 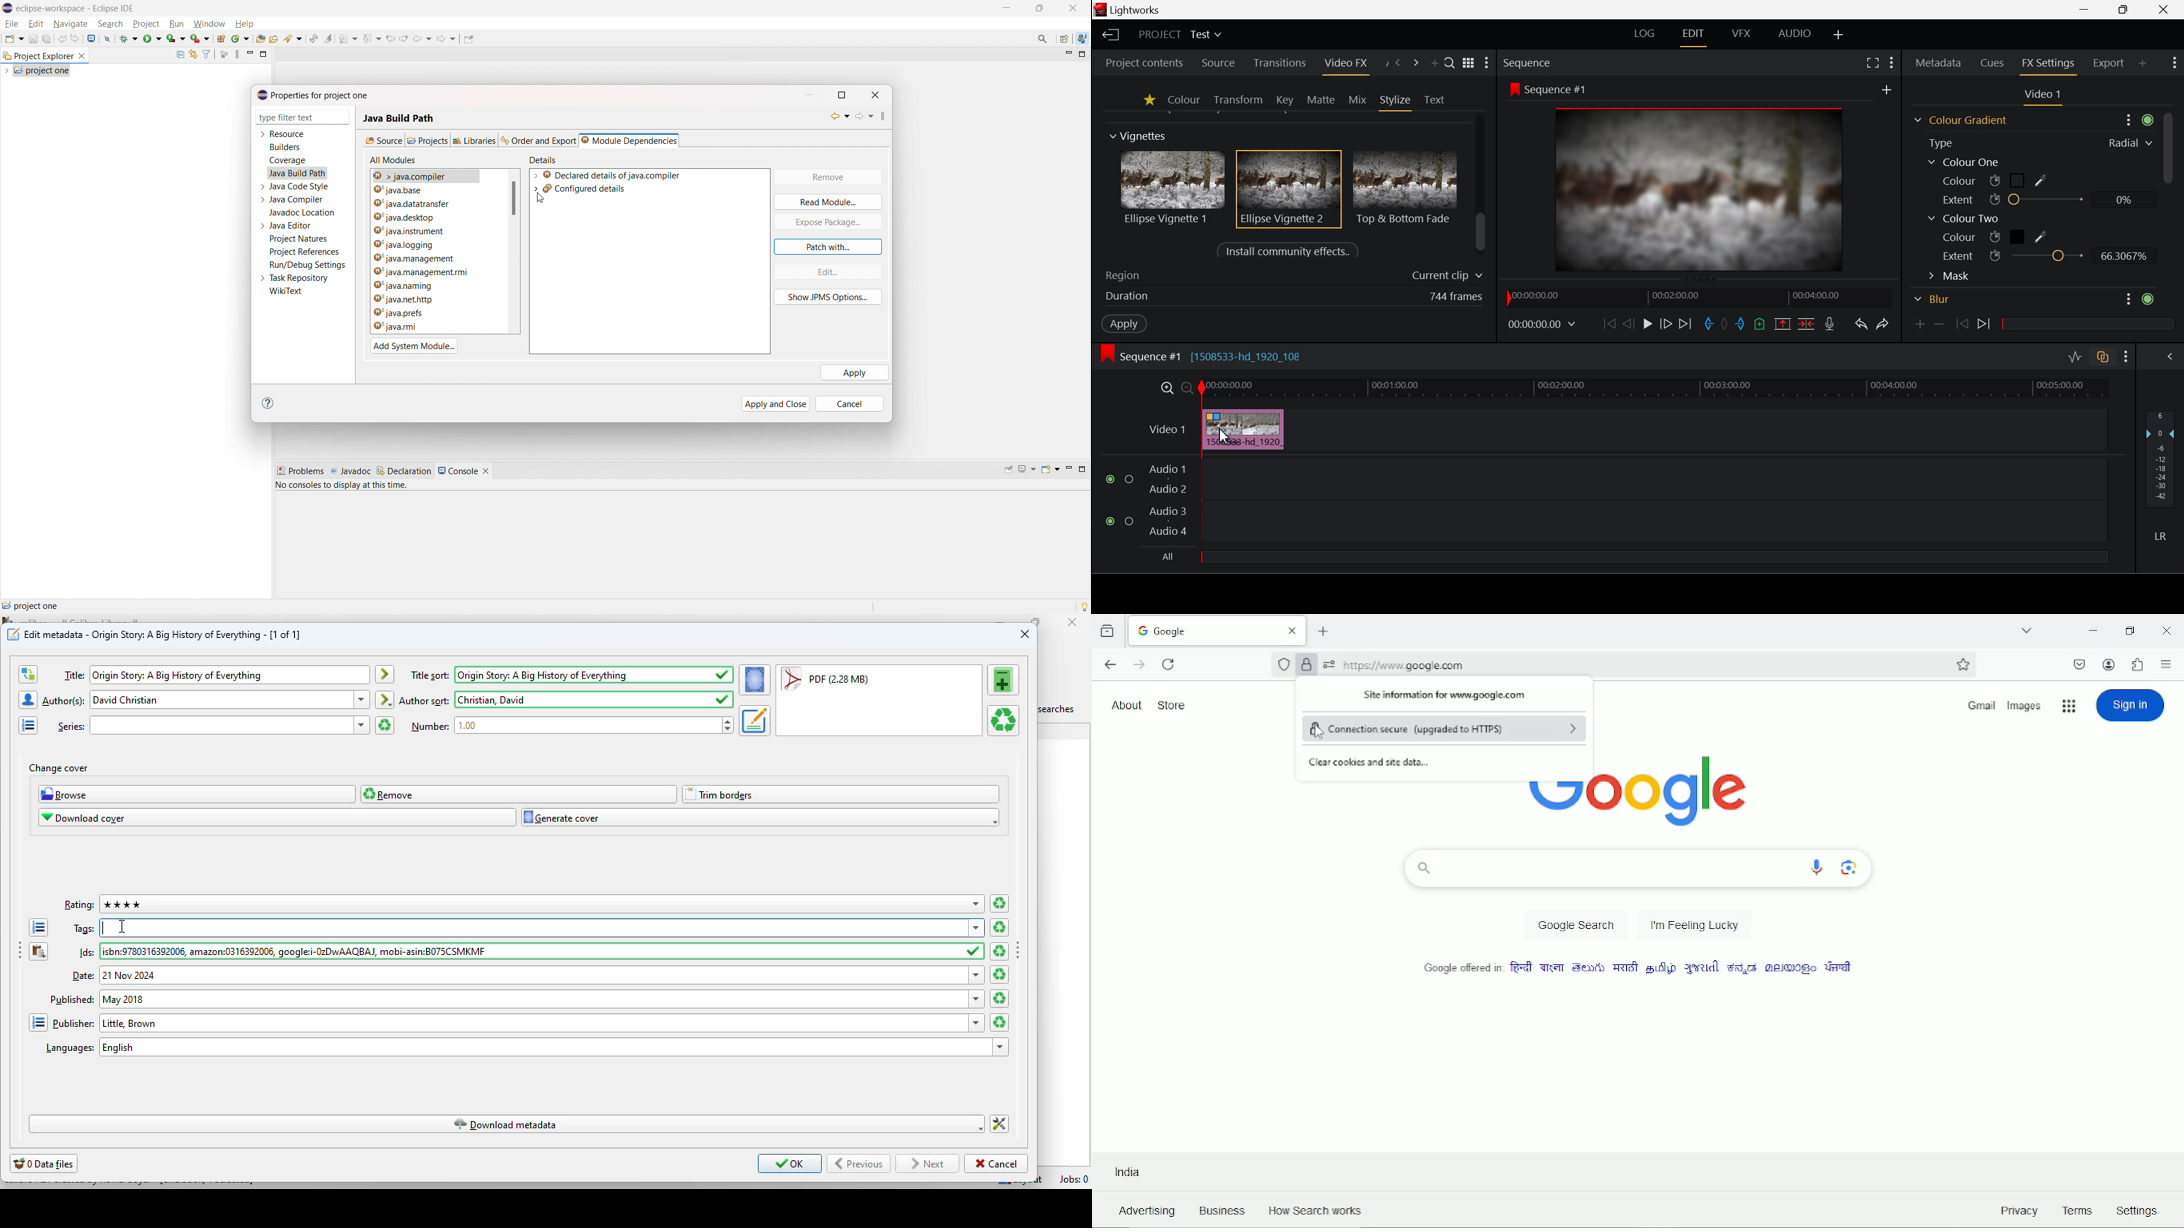 I want to click on clear publisher, so click(x=999, y=1023).